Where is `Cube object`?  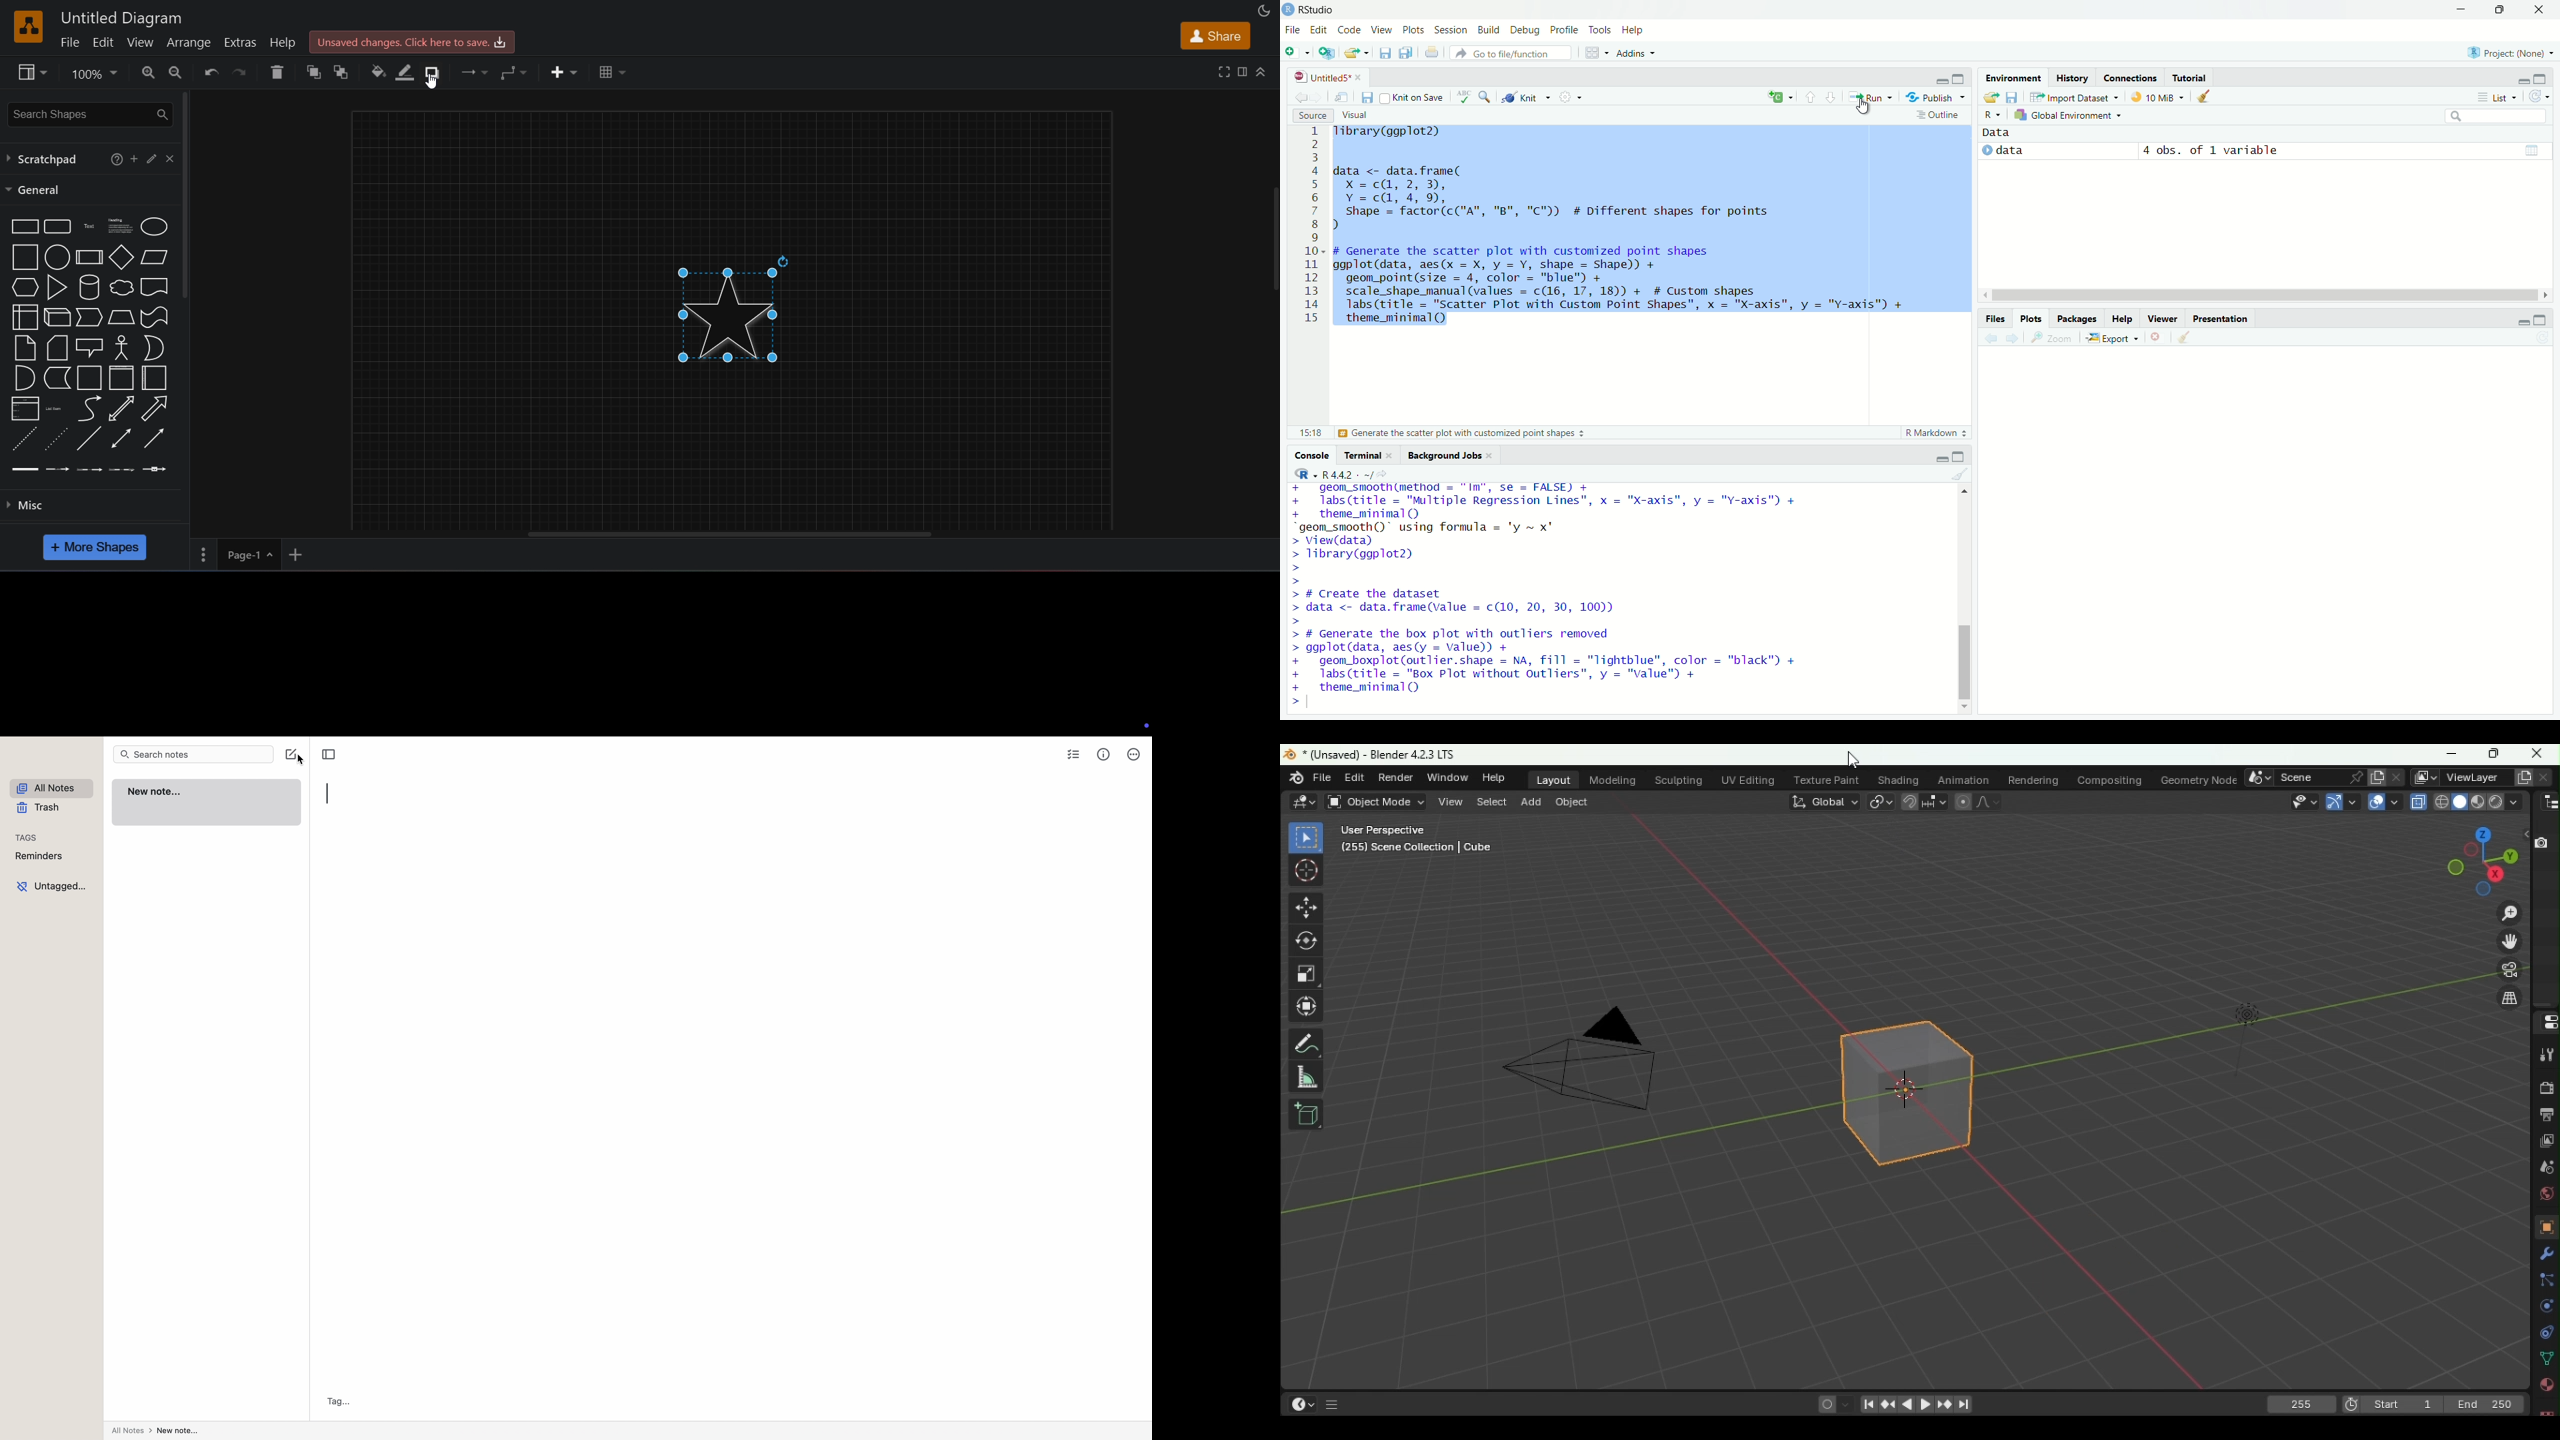 Cube object is located at coordinates (1905, 1096).